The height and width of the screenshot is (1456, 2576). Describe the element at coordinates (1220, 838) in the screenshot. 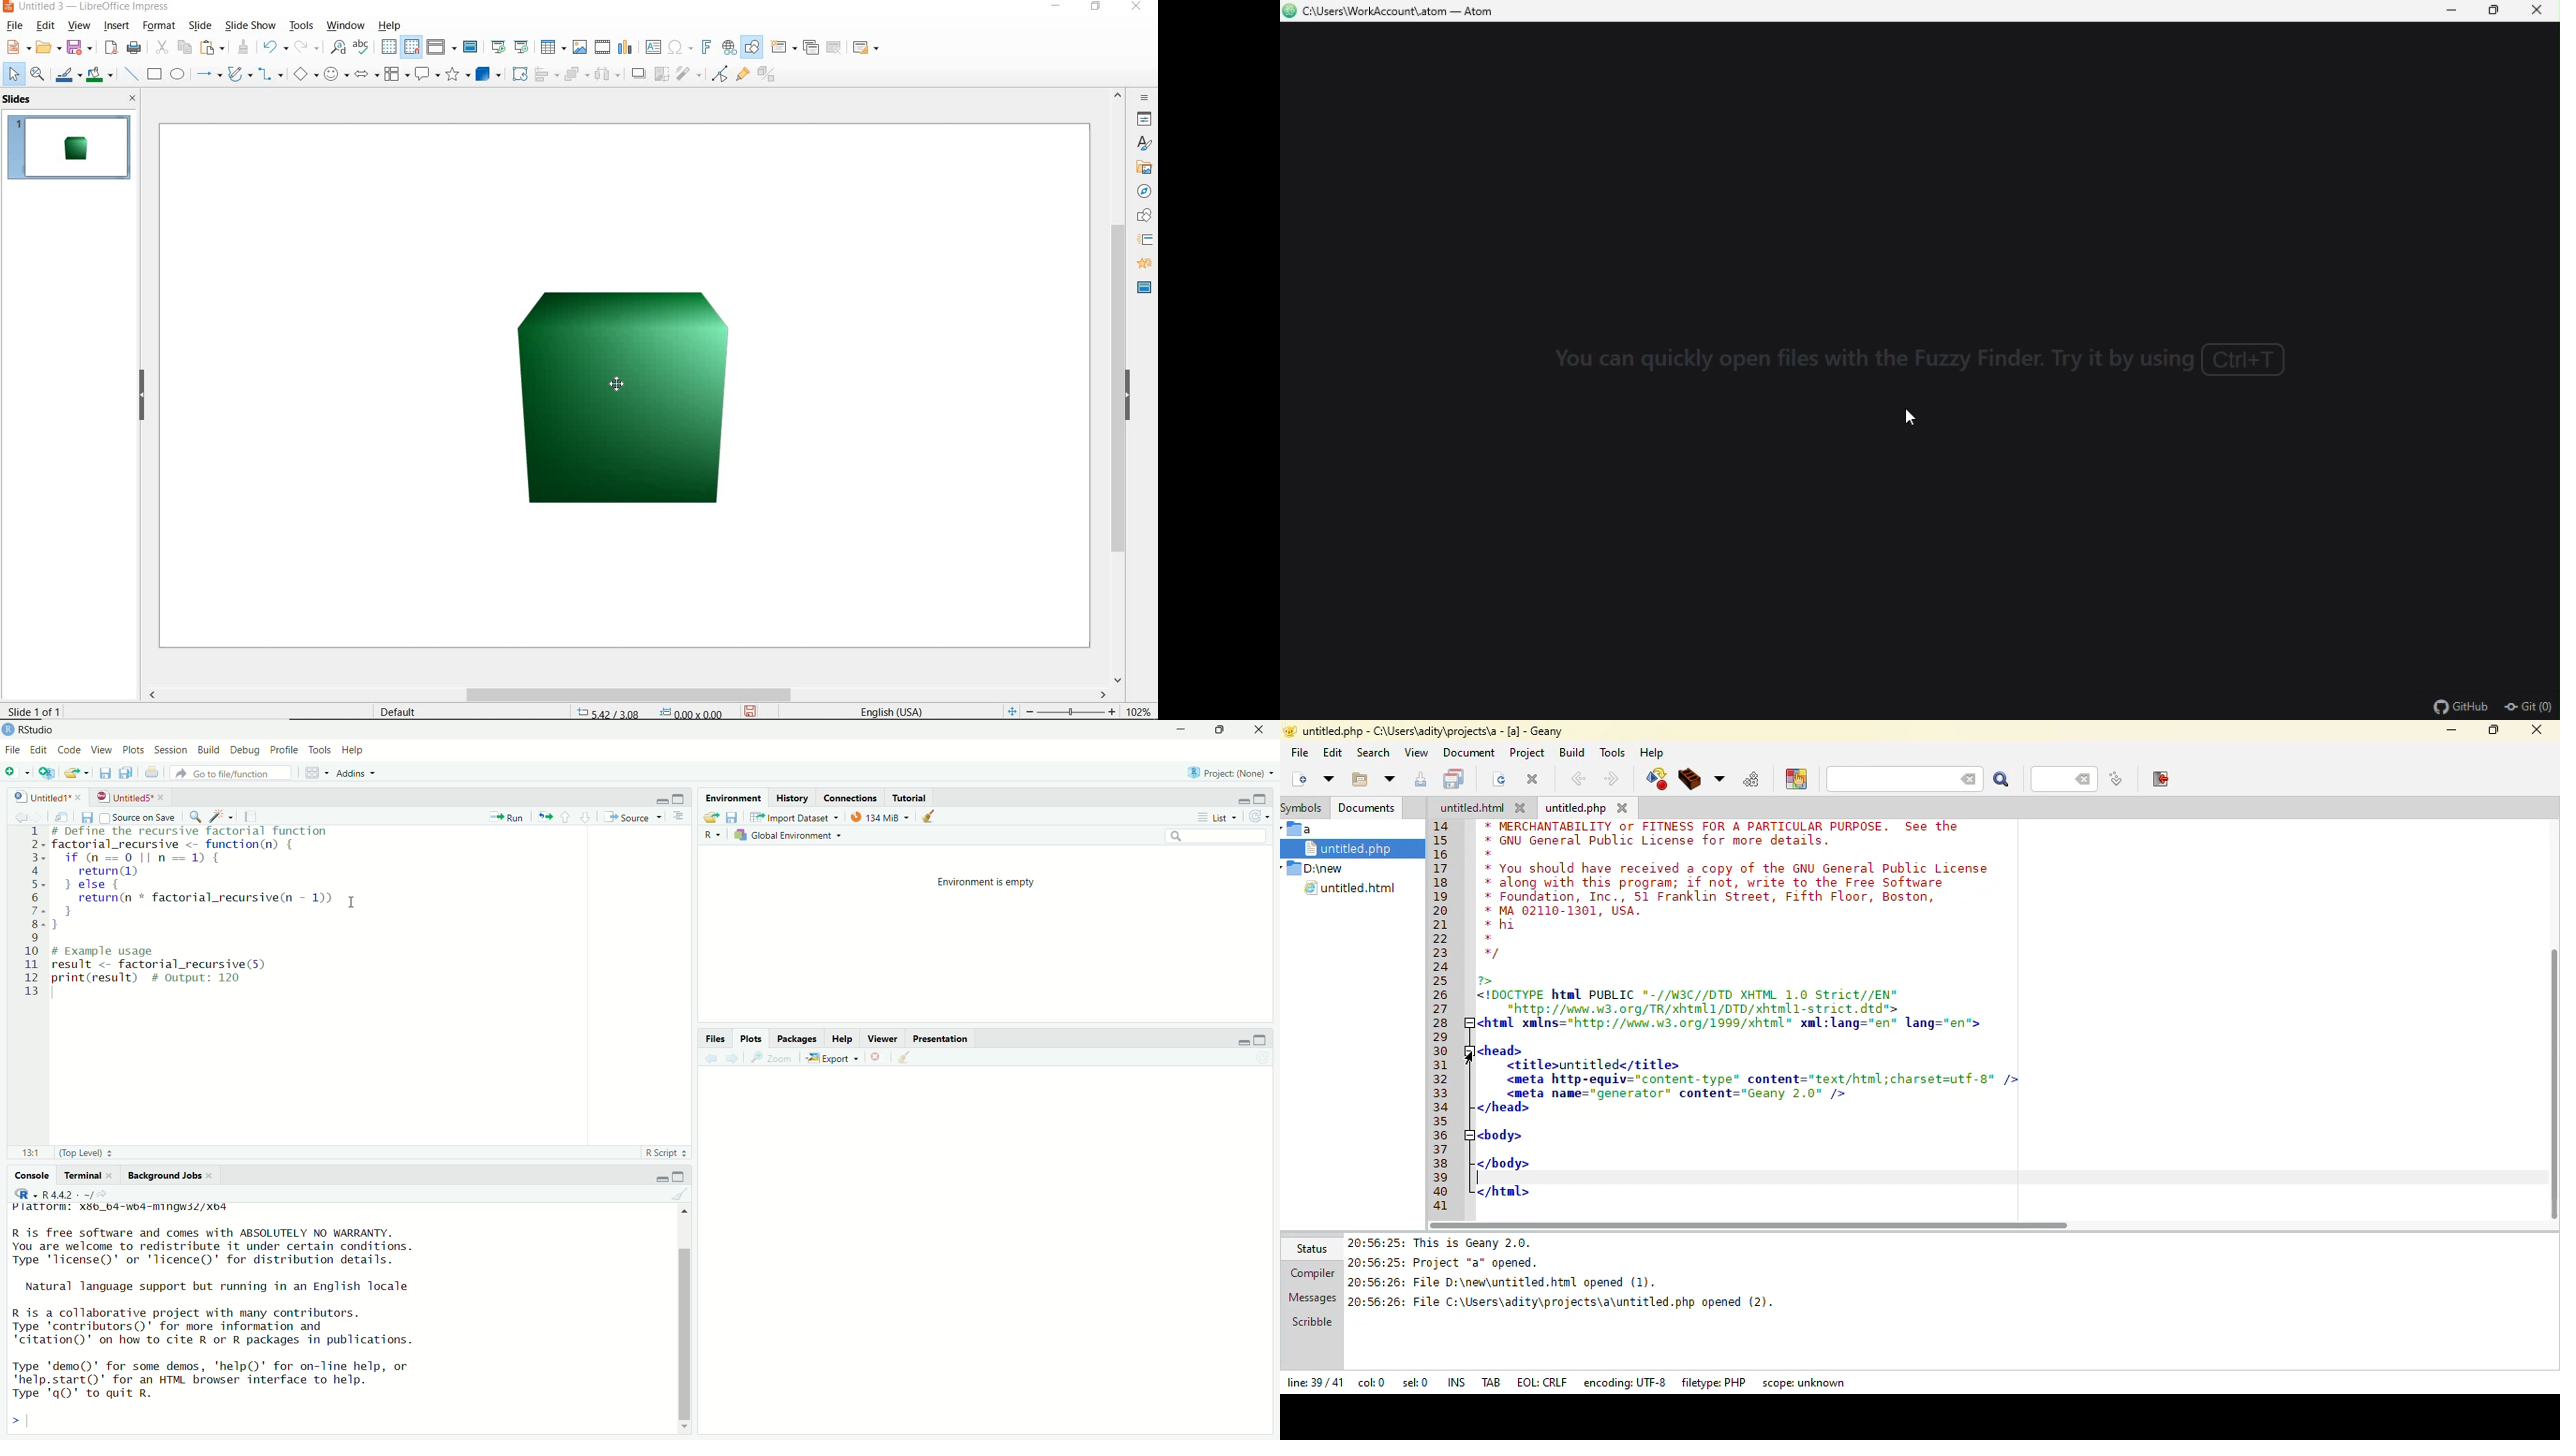

I see `Search bar` at that location.